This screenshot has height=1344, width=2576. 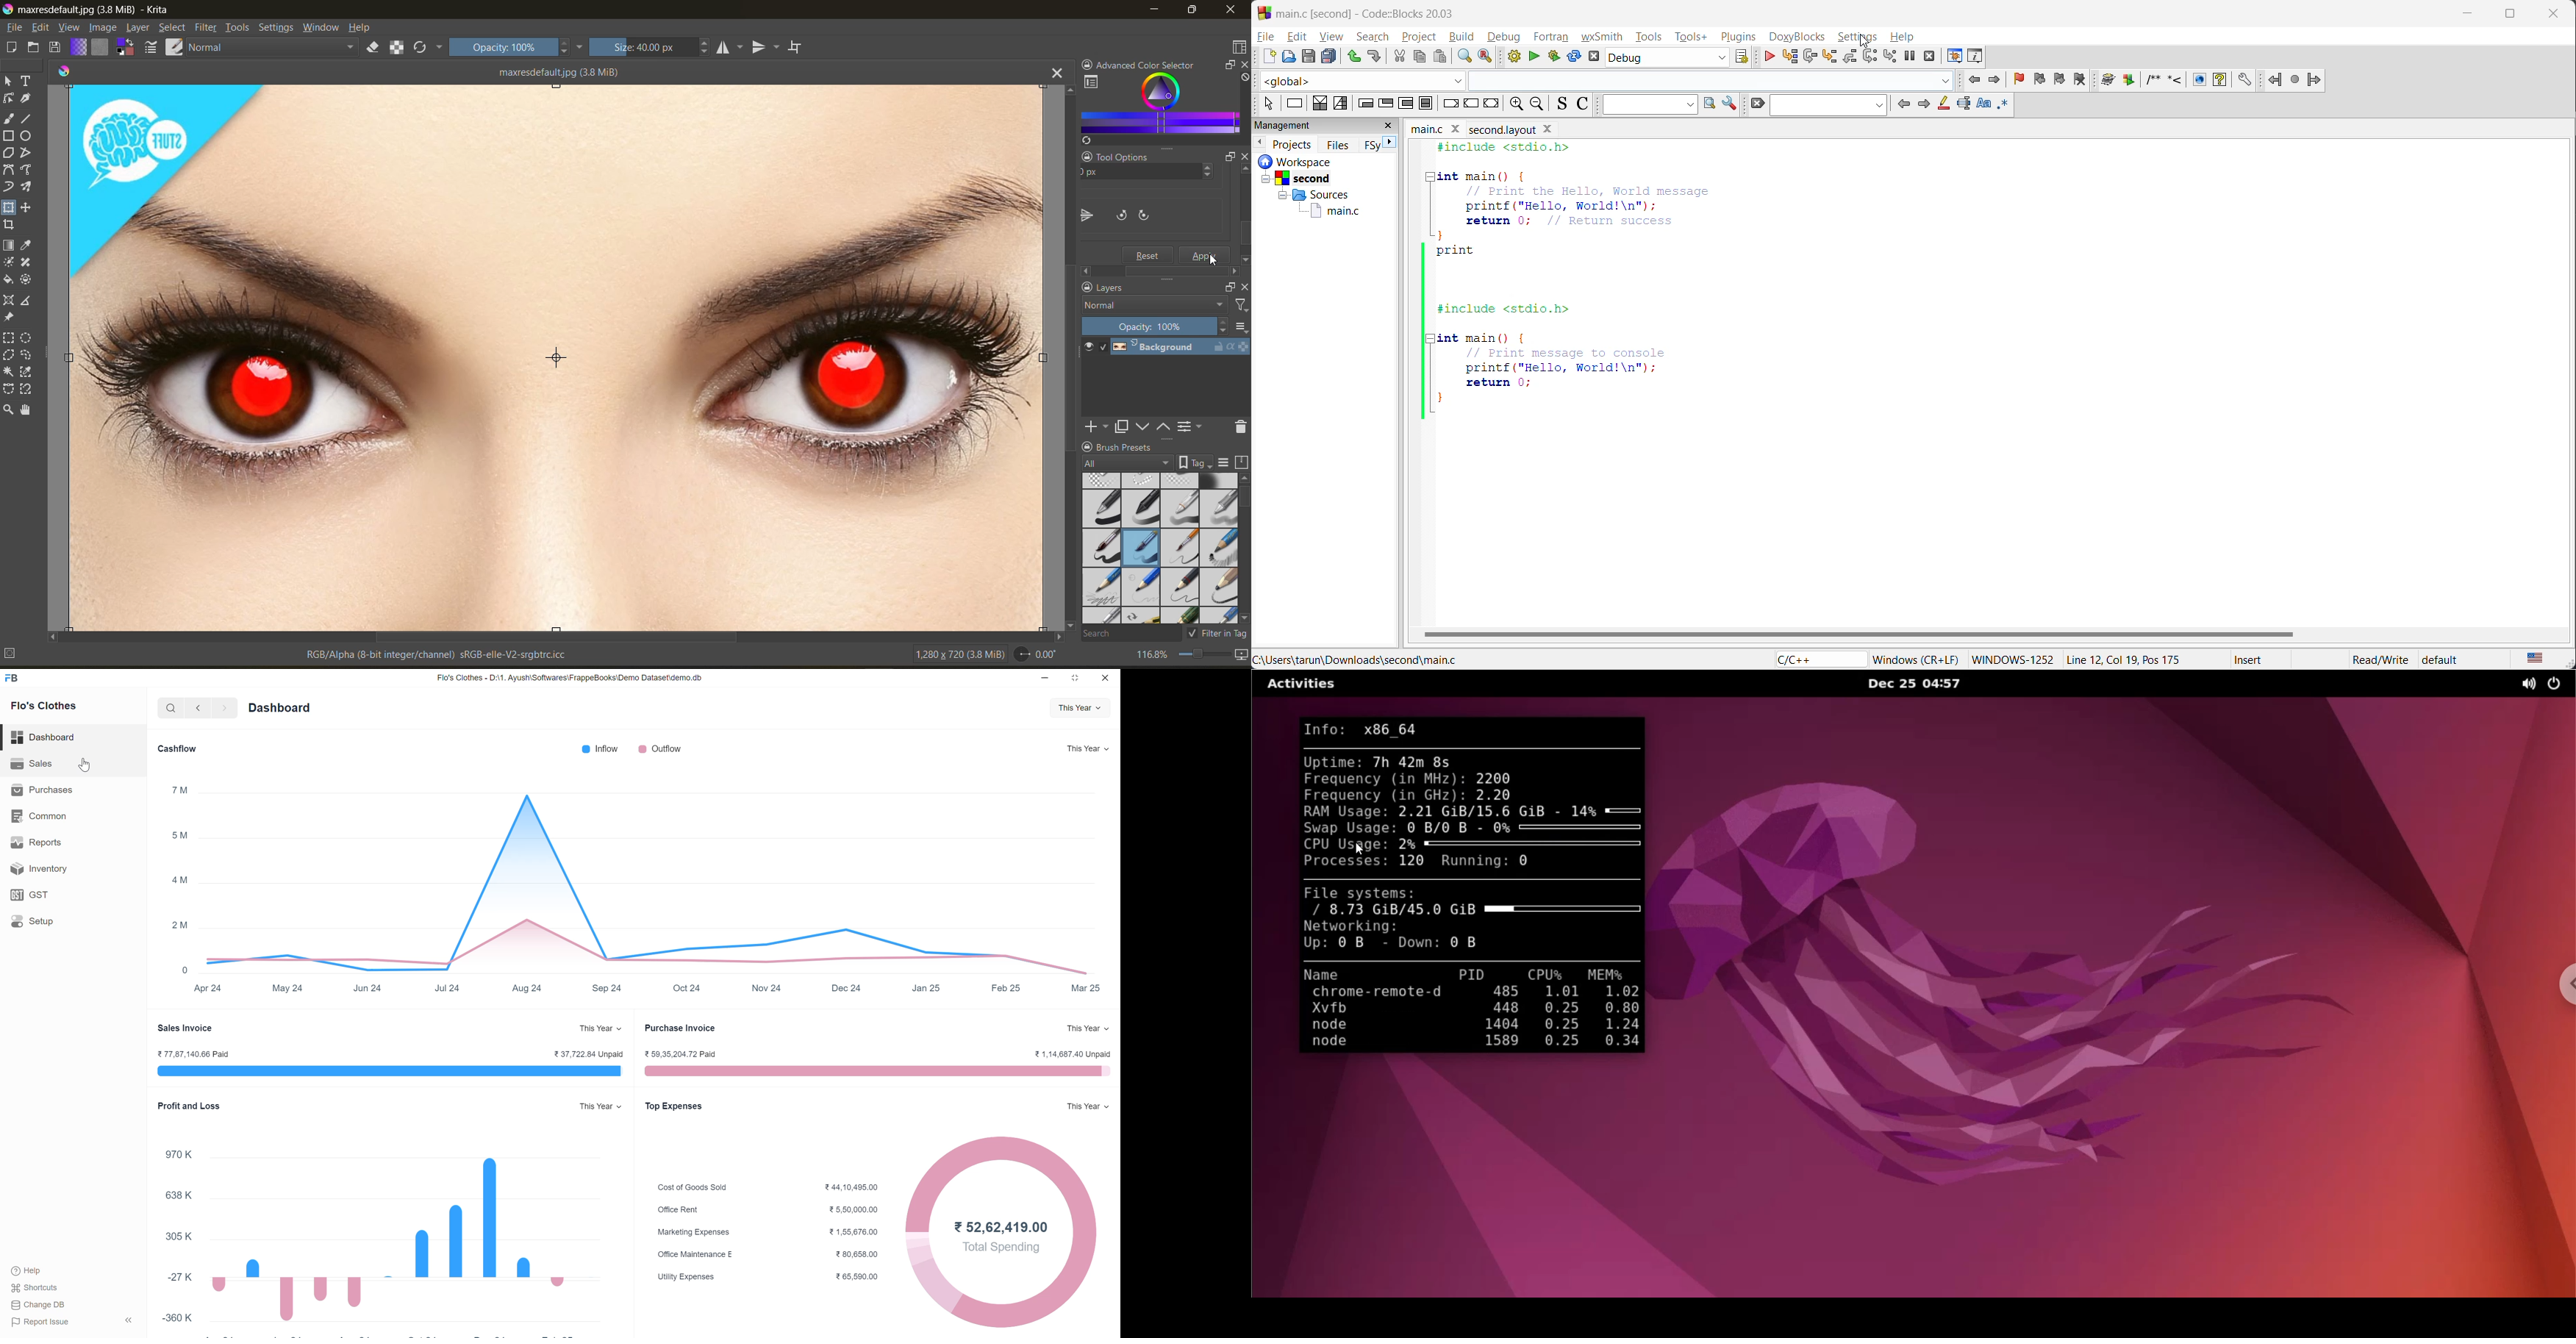 What do you see at coordinates (1137, 634) in the screenshot?
I see `search` at bounding box center [1137, 634].